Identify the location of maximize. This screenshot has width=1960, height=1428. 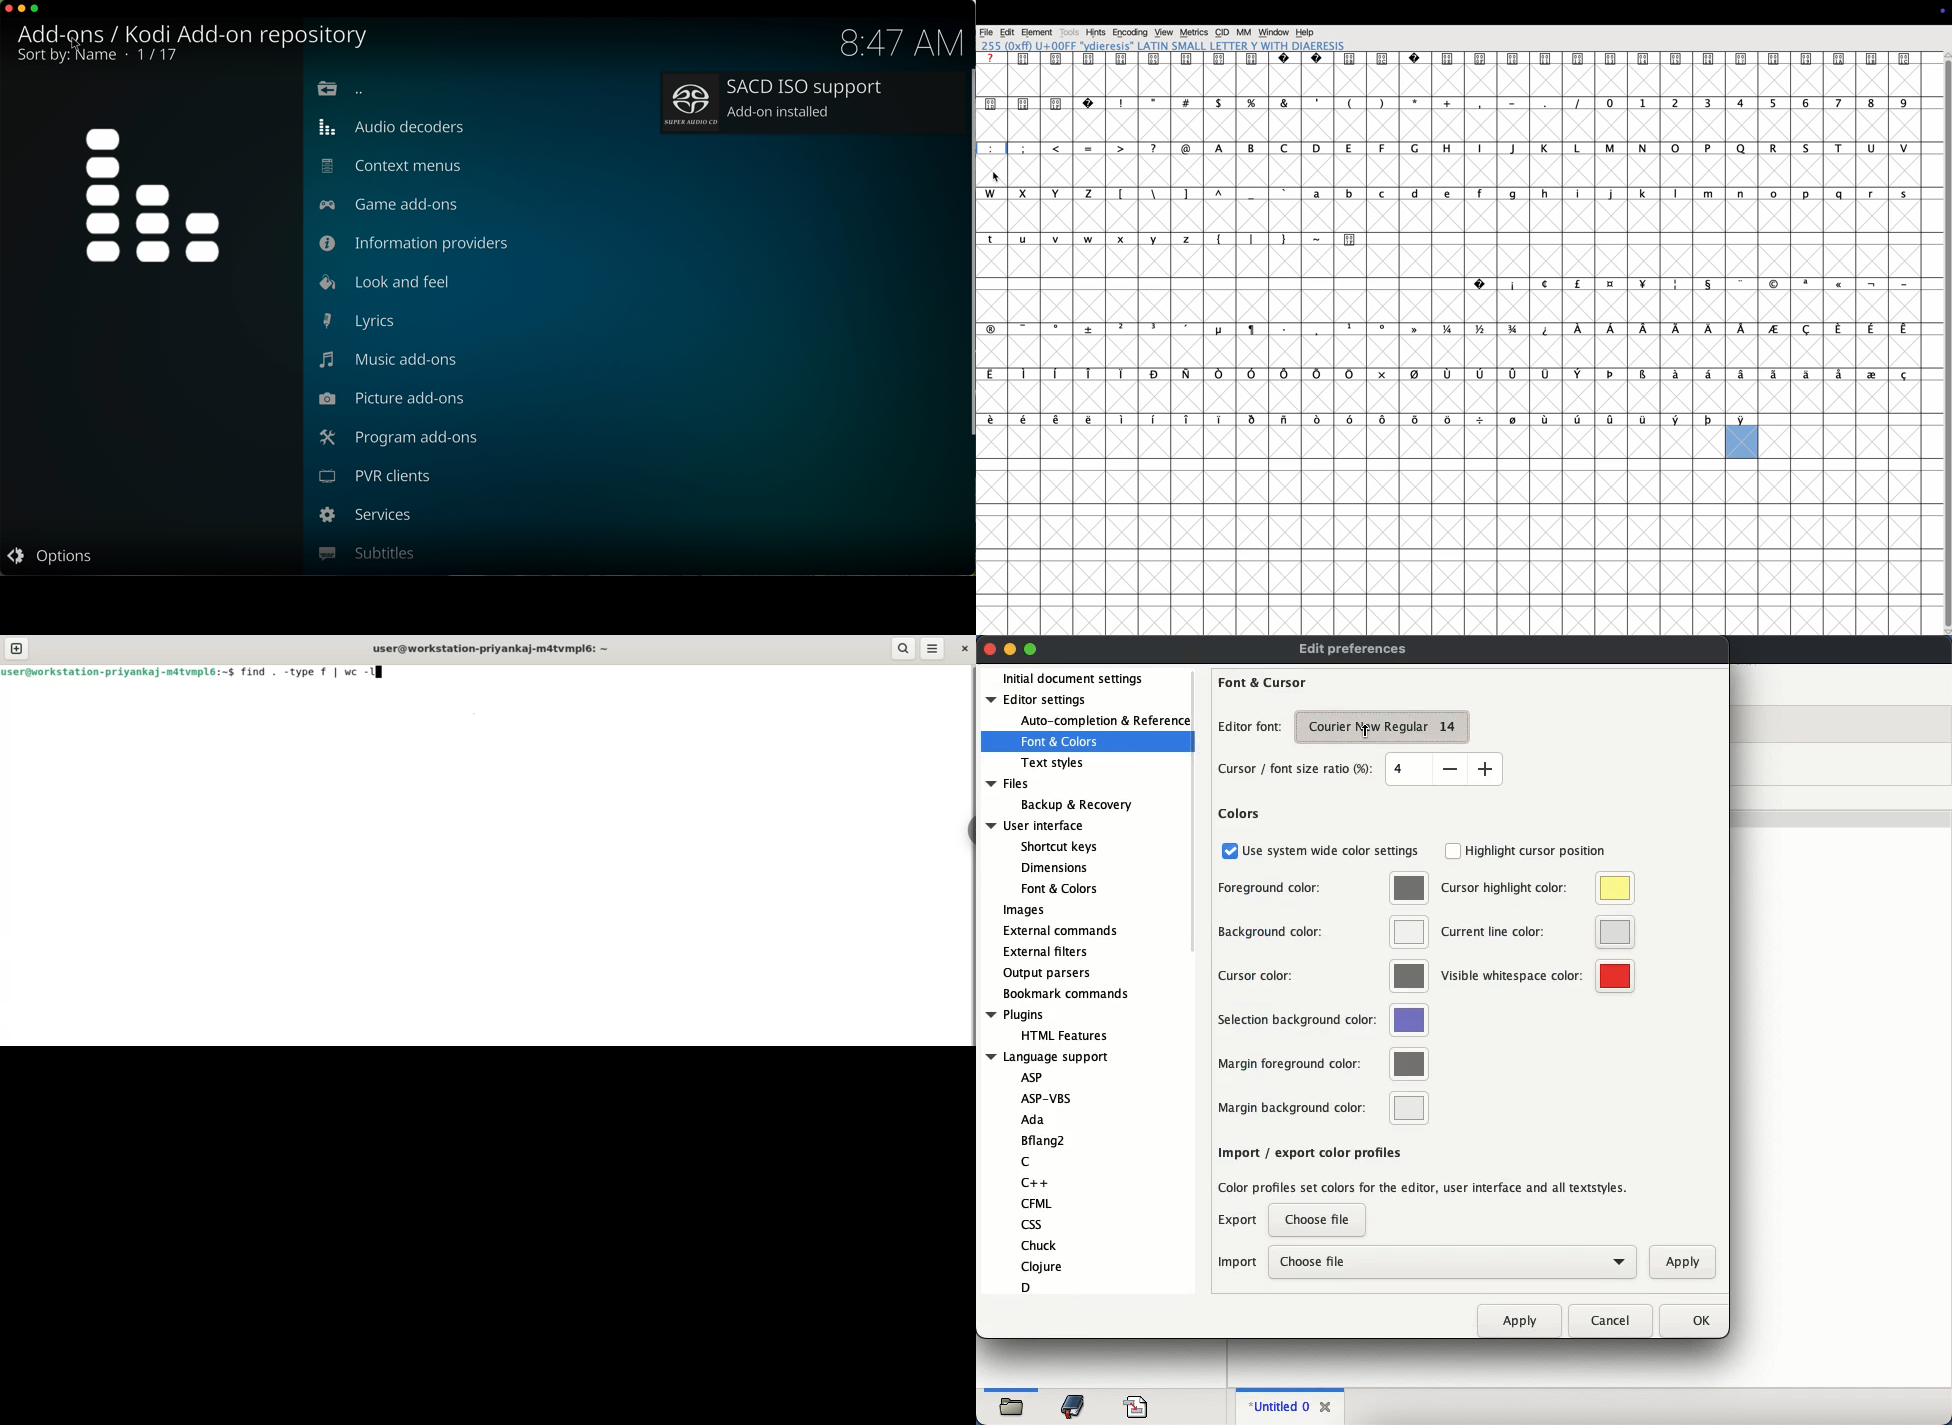
(38, 10).